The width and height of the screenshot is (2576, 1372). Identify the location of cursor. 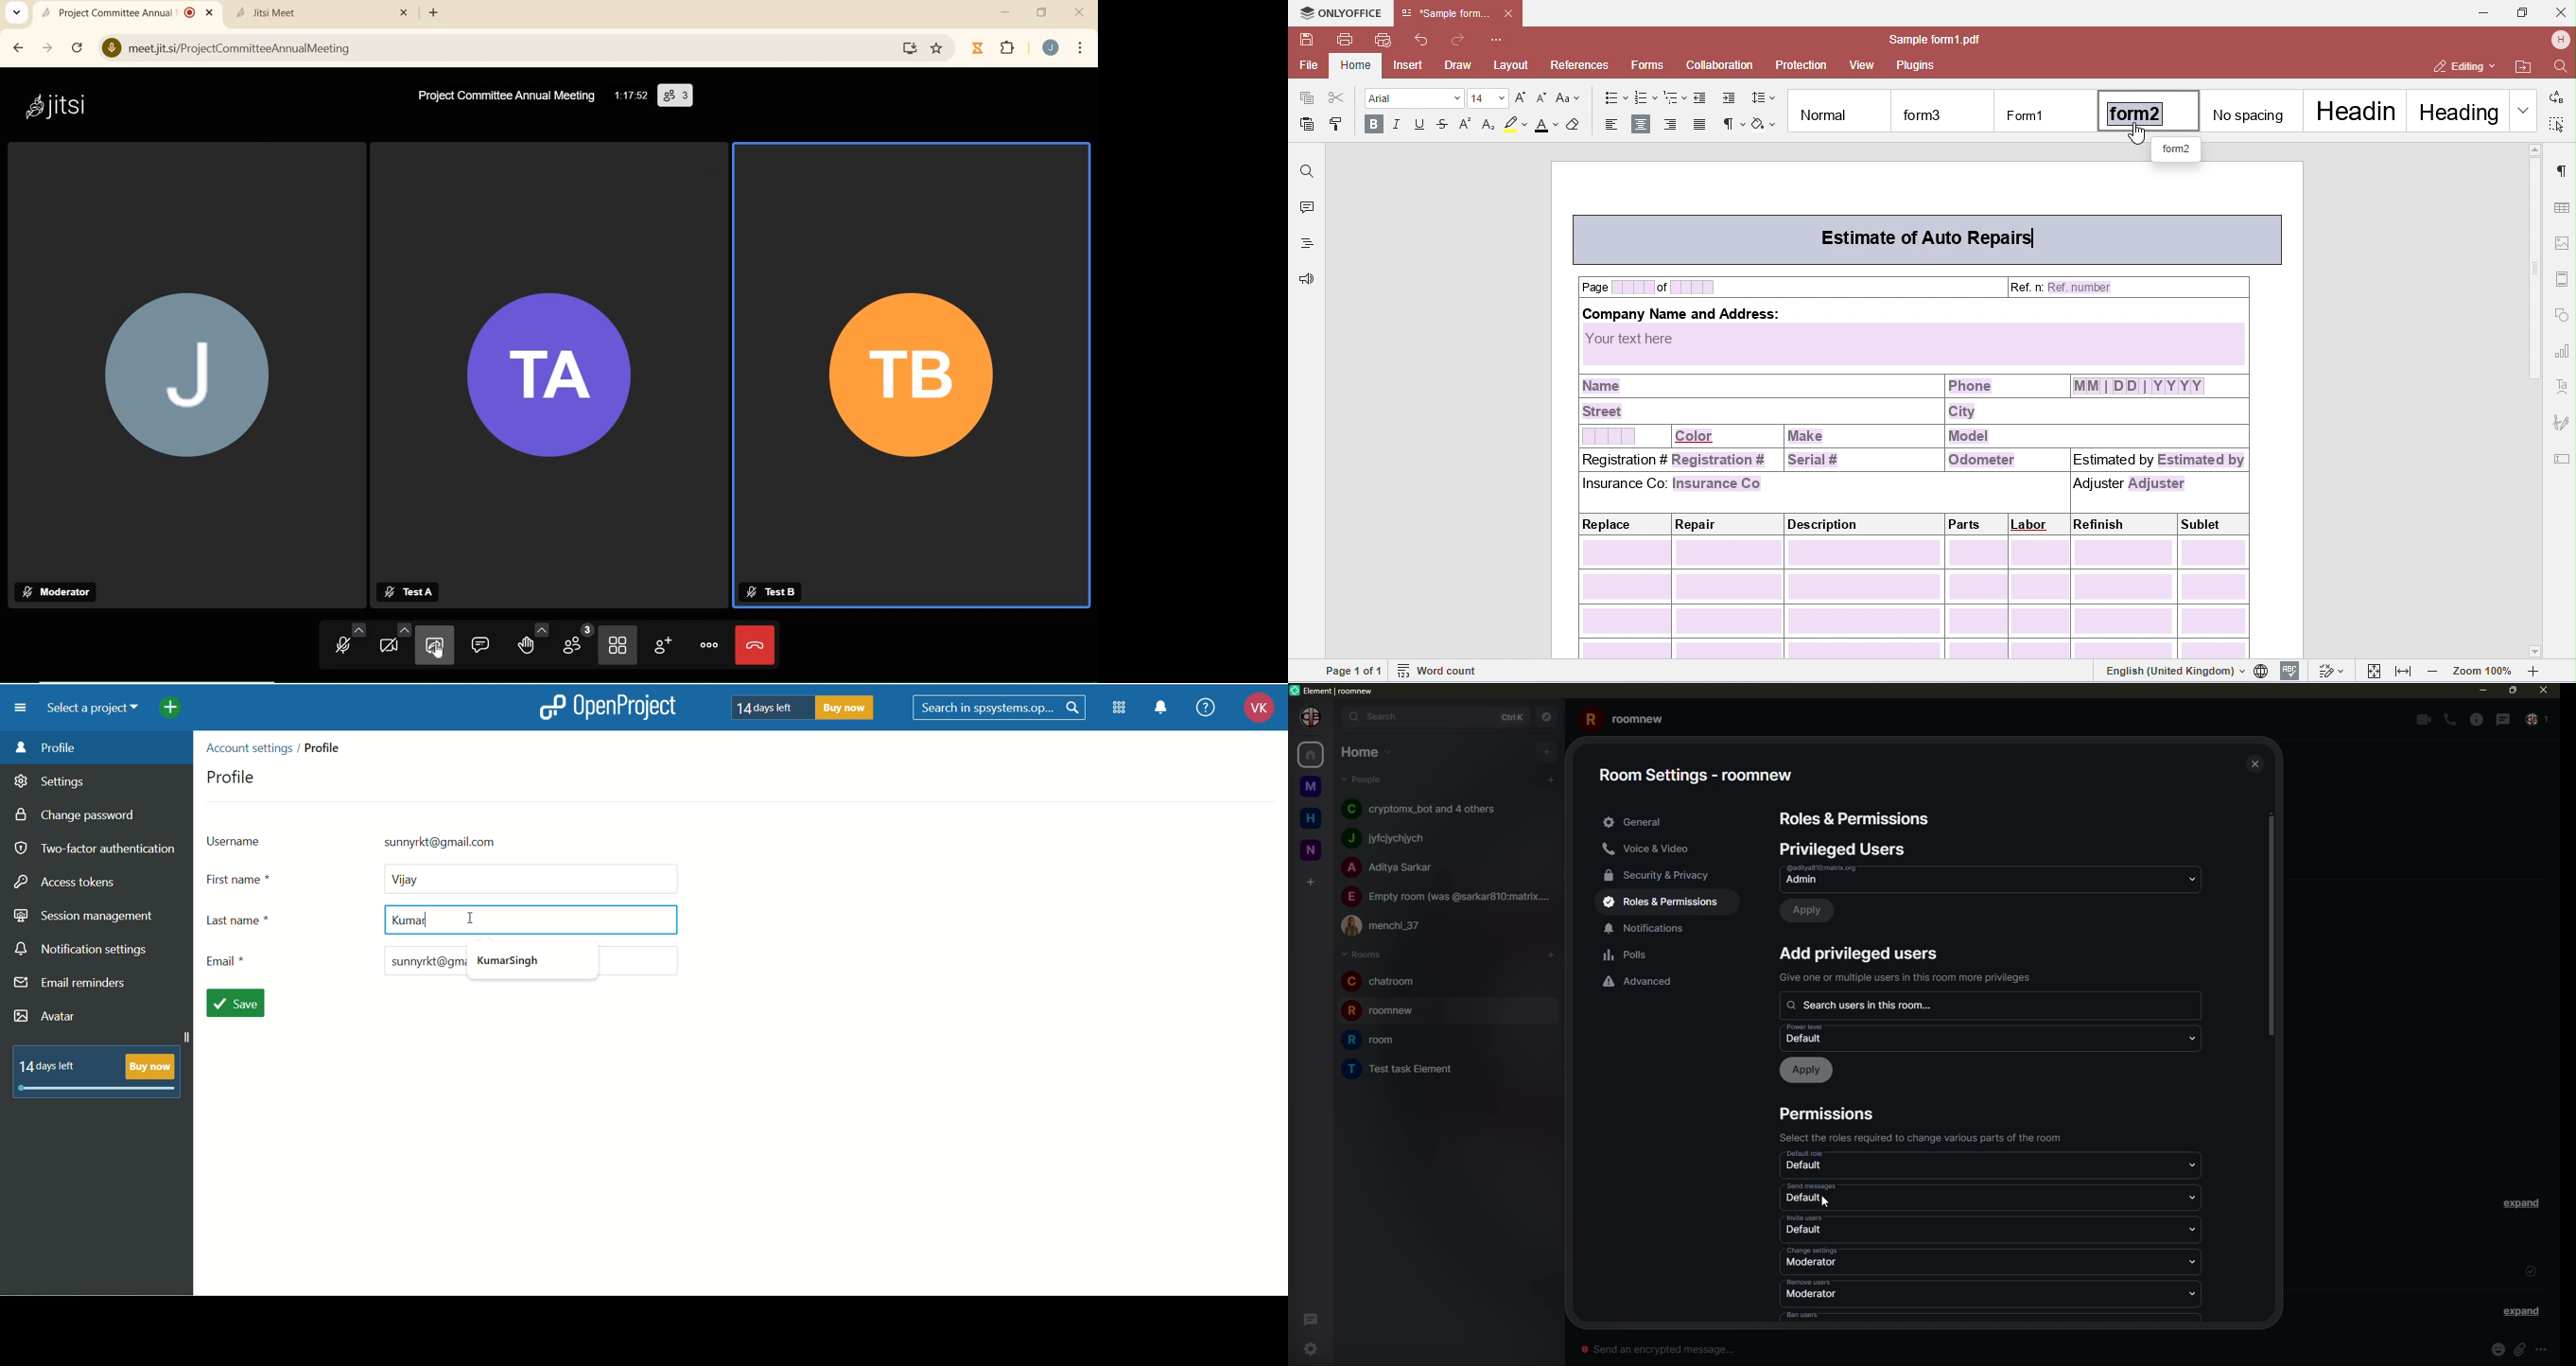
(1829, 1208).